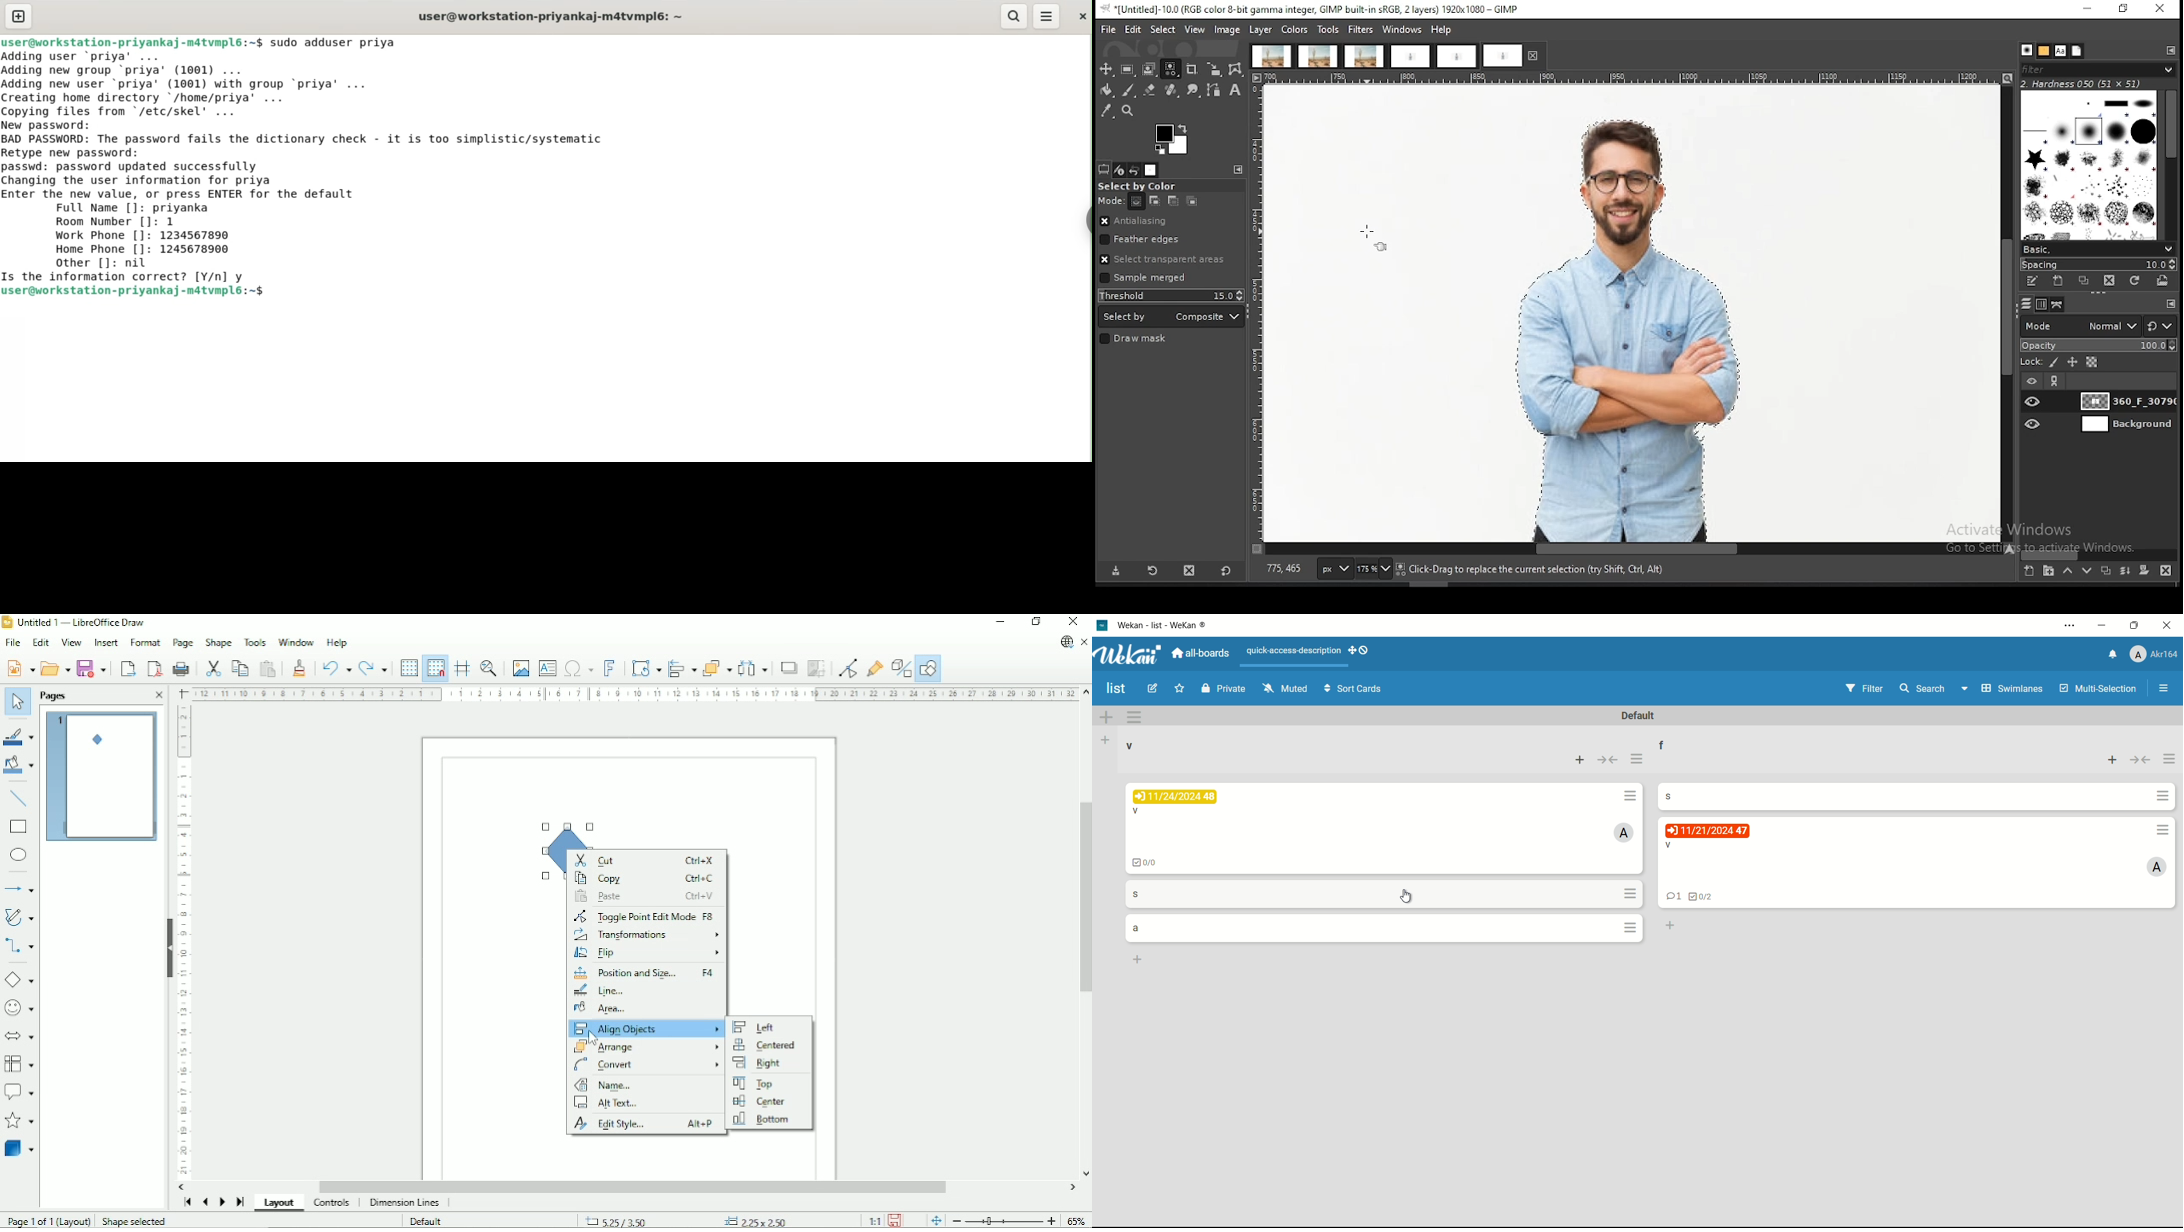 This screenshot has height=1232, width=2184. What do you see at coordinates (462, 668) in the screenshot?
I see `Helplines while moving` at bounding box center [462, 668].